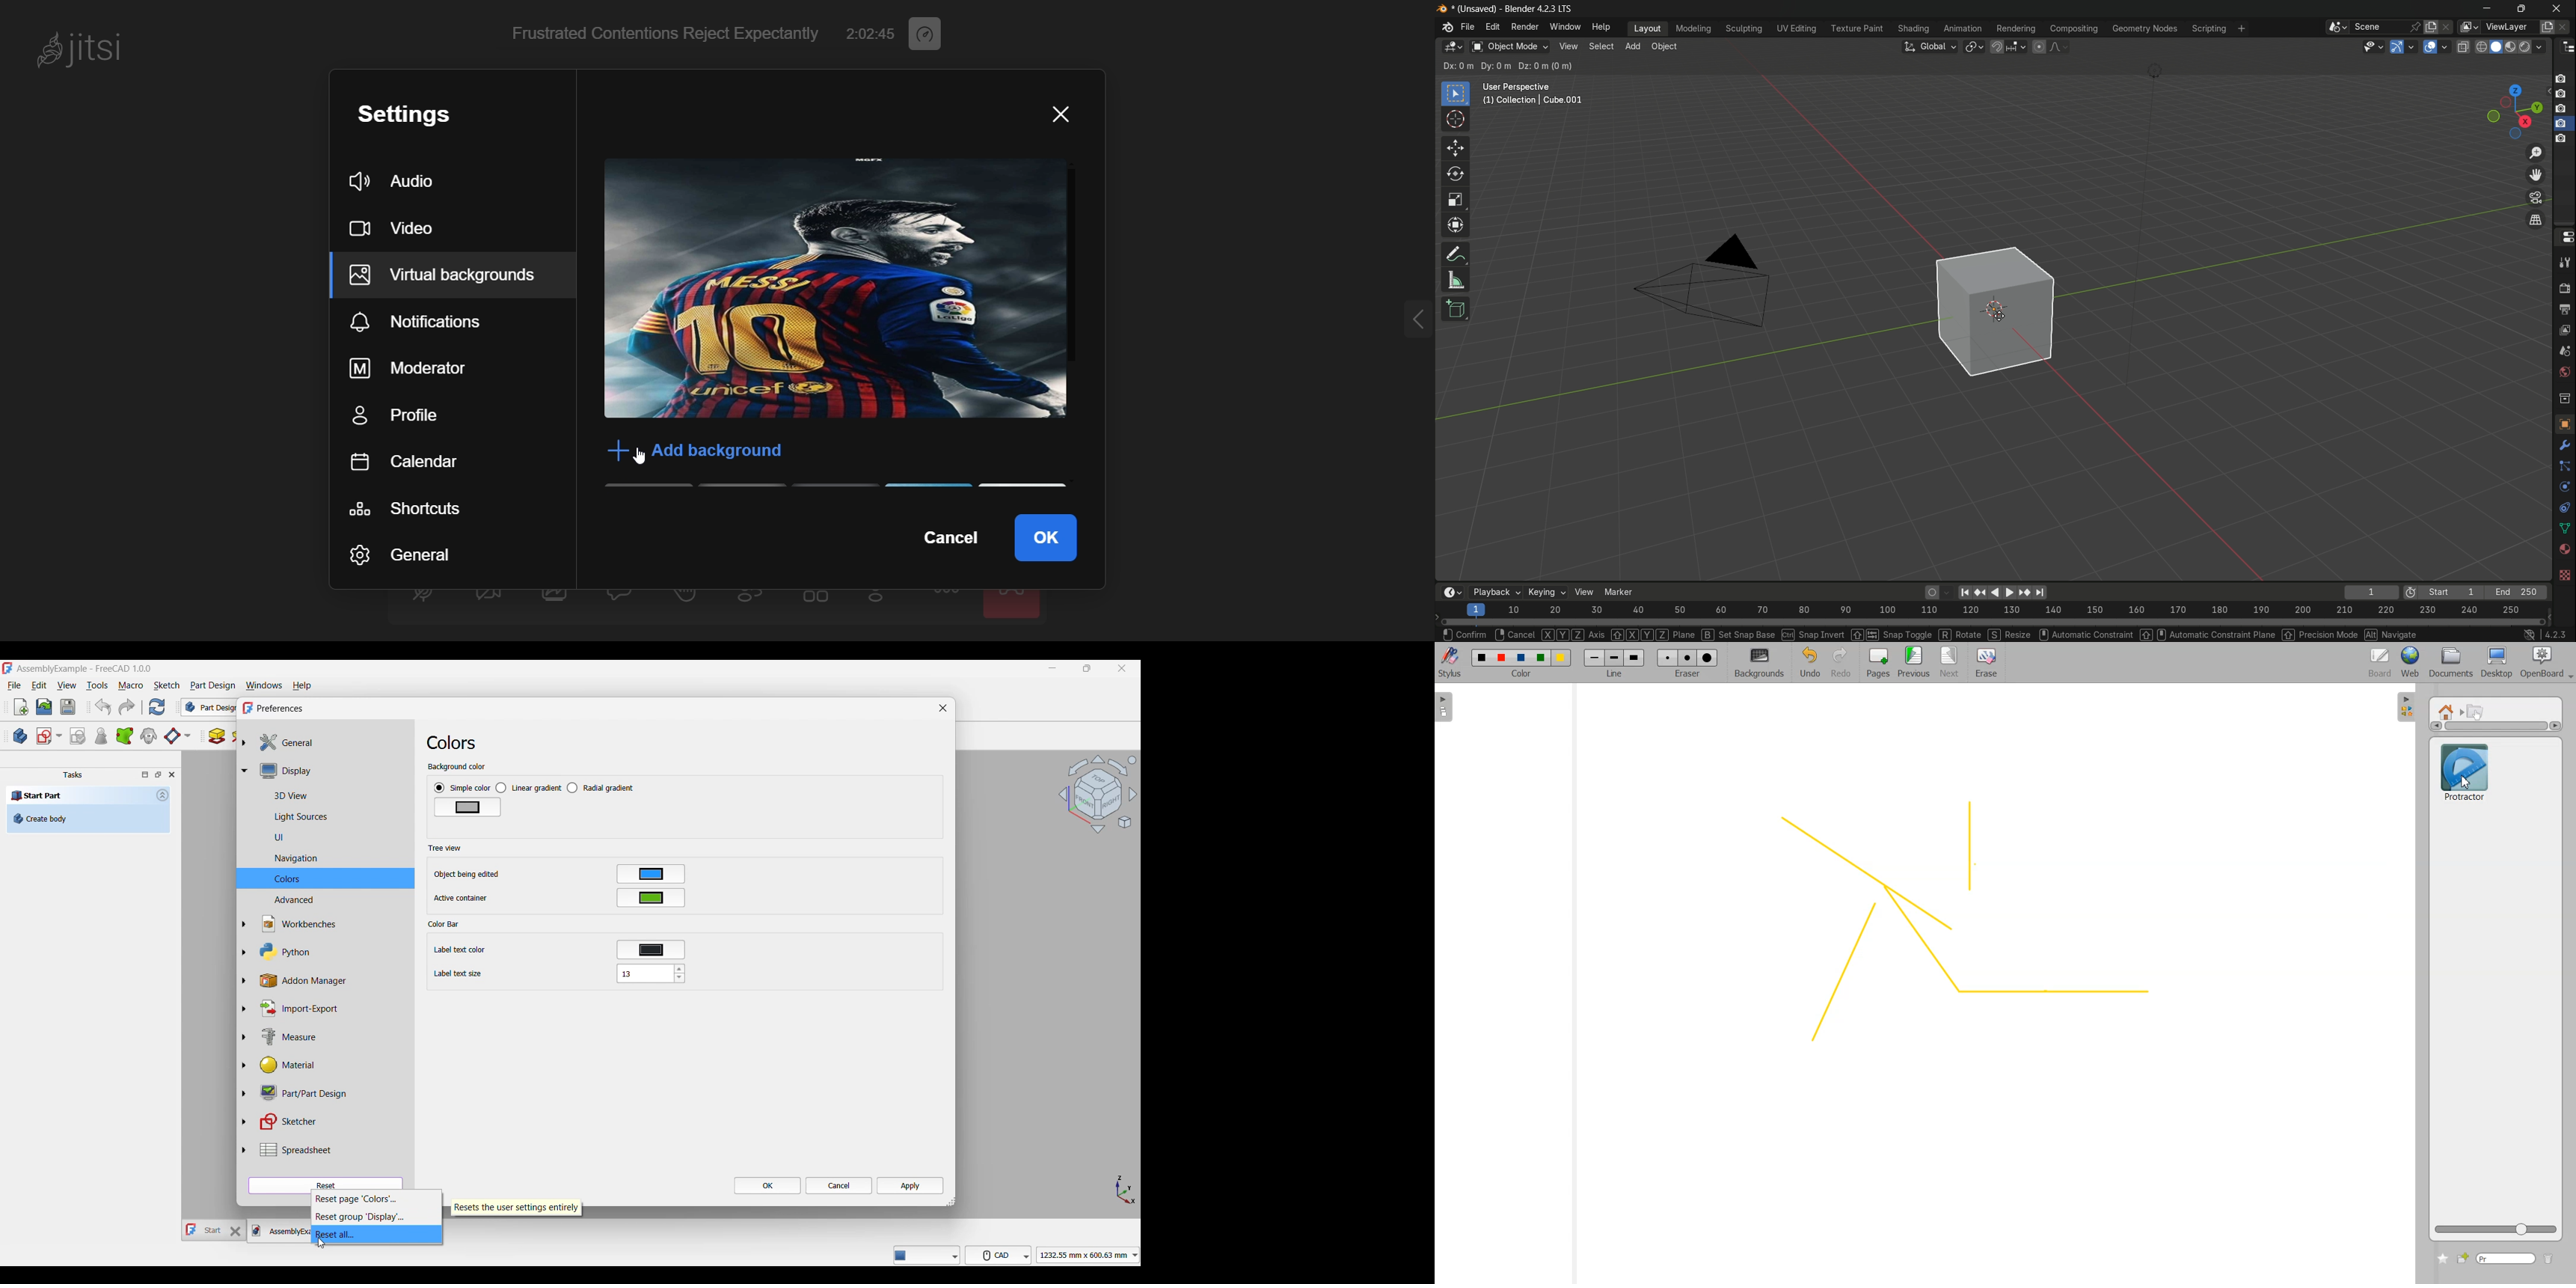  What do you see at coordinates (927, 1255) in the screenshot?
I see `Type, Notifier, Message details` at bounding box center [927, 1255].